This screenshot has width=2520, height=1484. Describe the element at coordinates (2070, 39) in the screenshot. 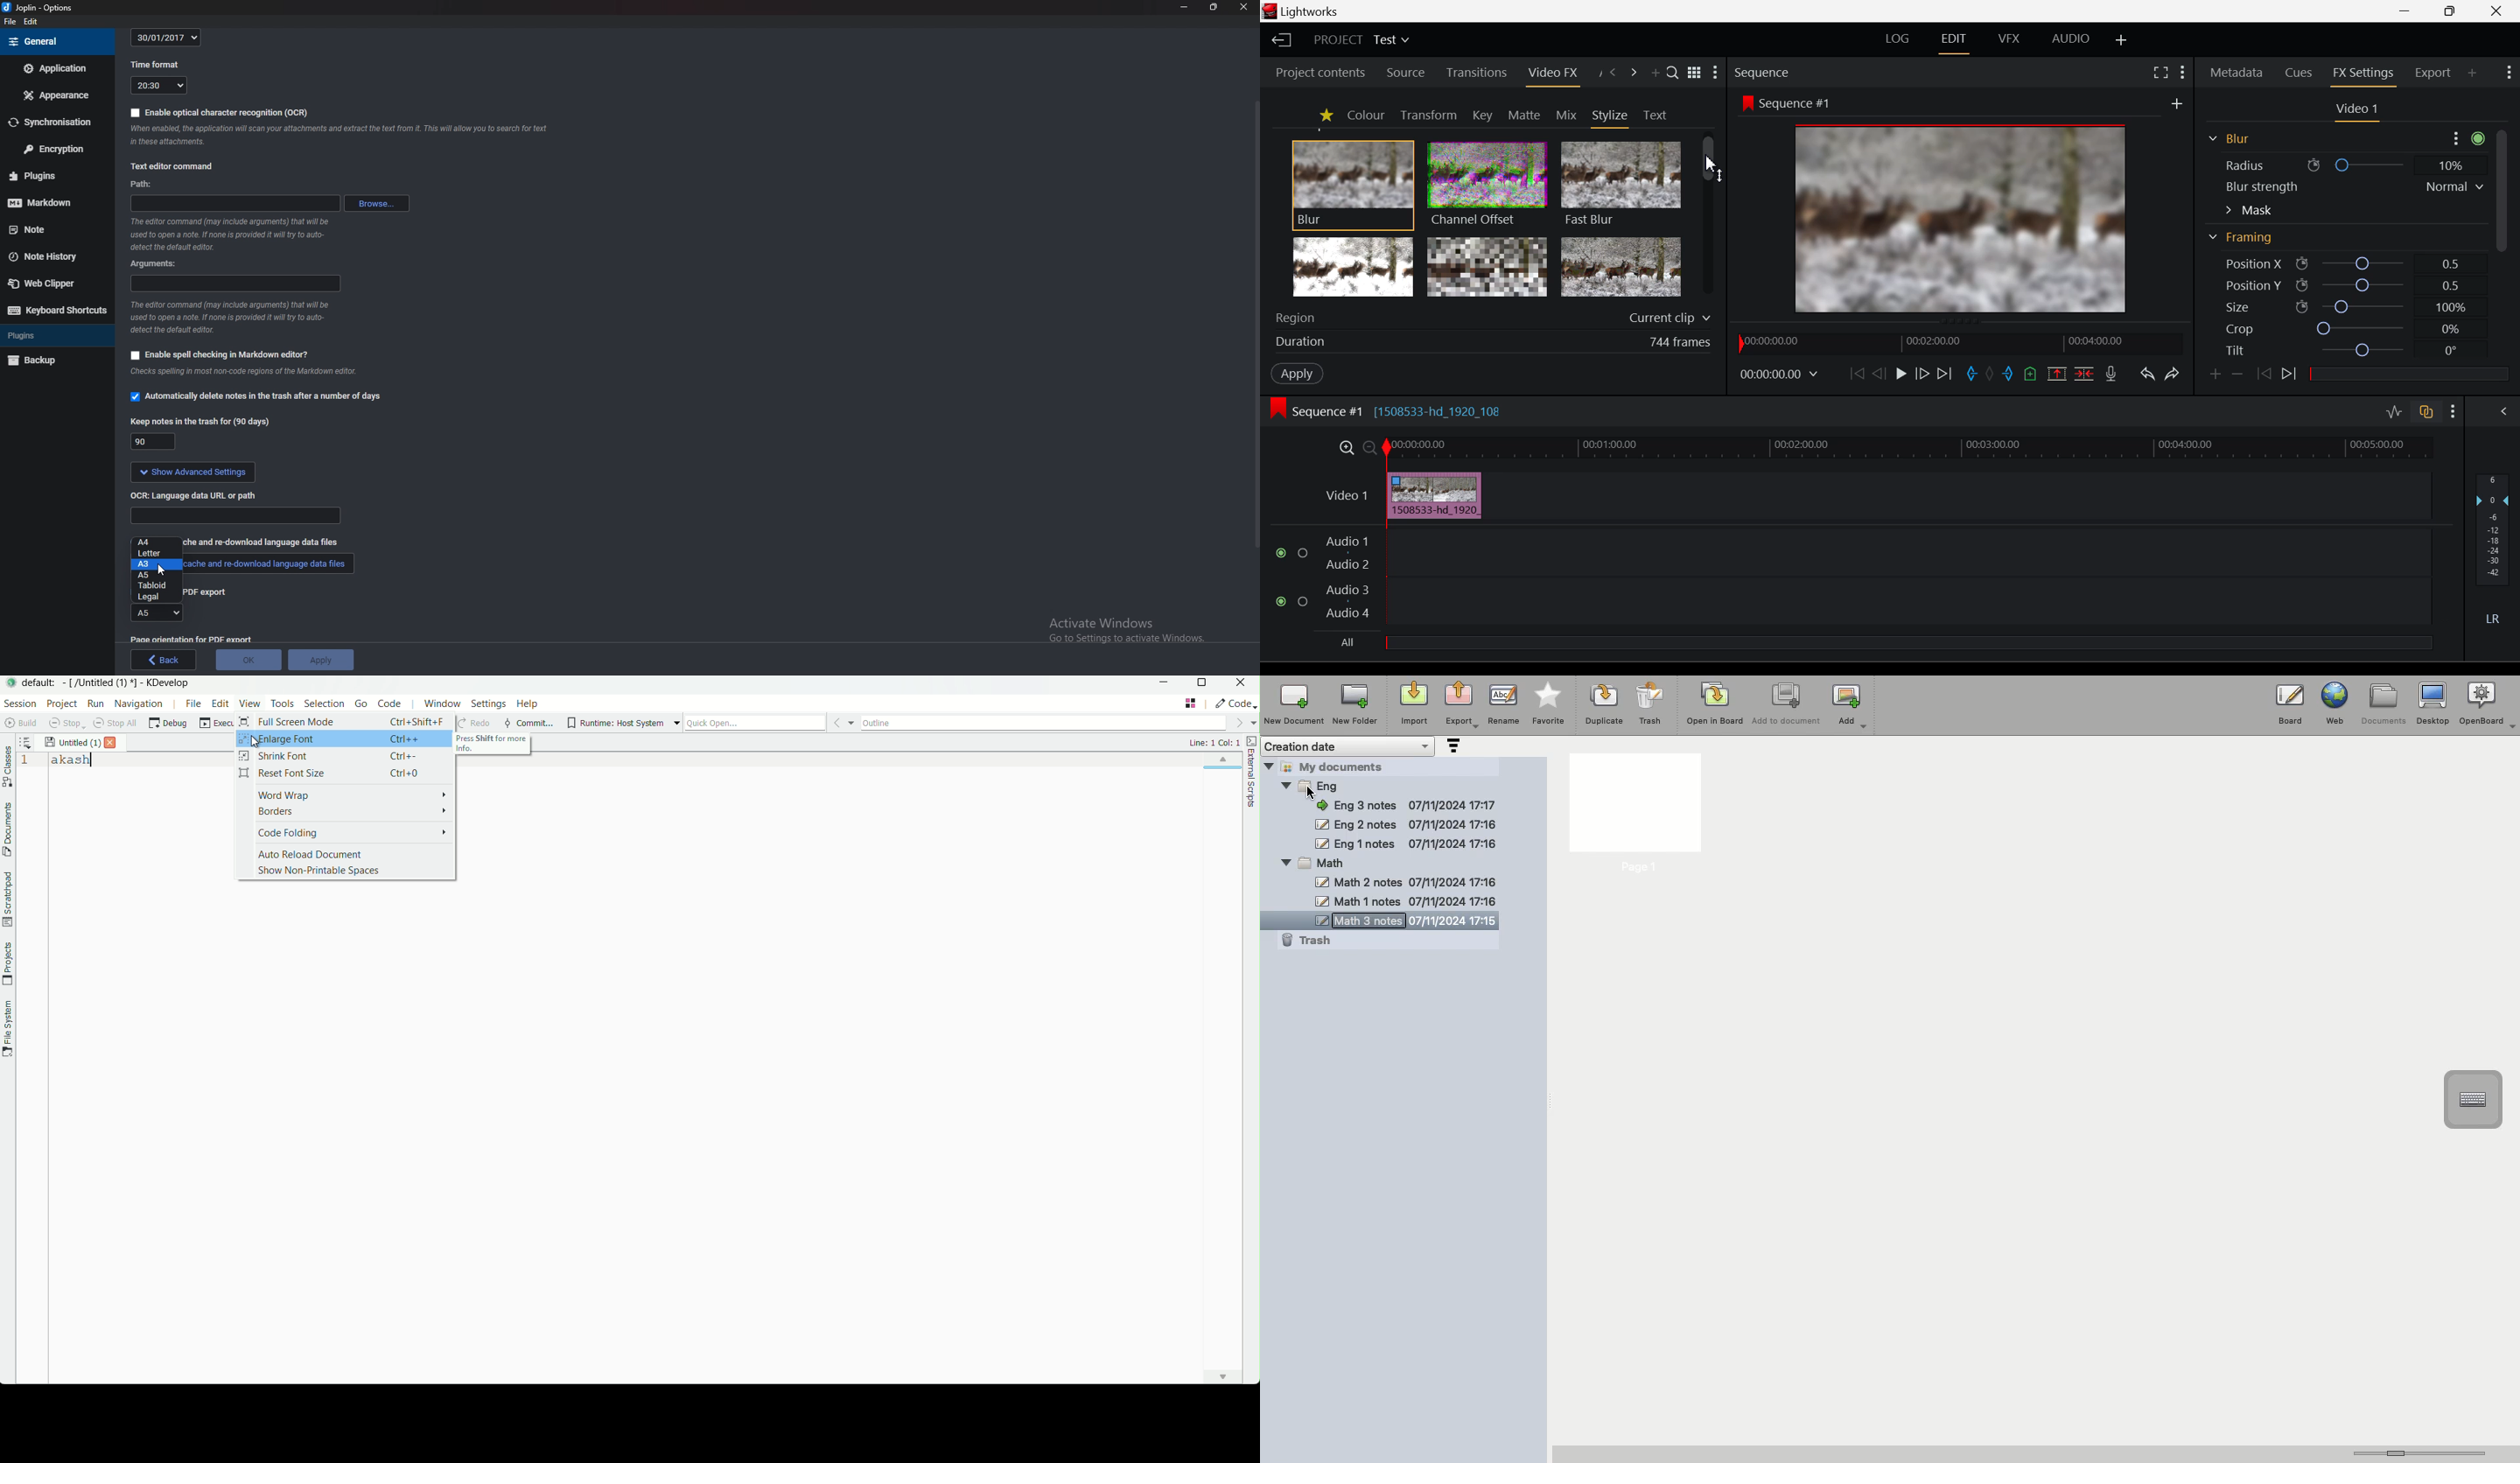

I see `AUDIO Layout` at that location.